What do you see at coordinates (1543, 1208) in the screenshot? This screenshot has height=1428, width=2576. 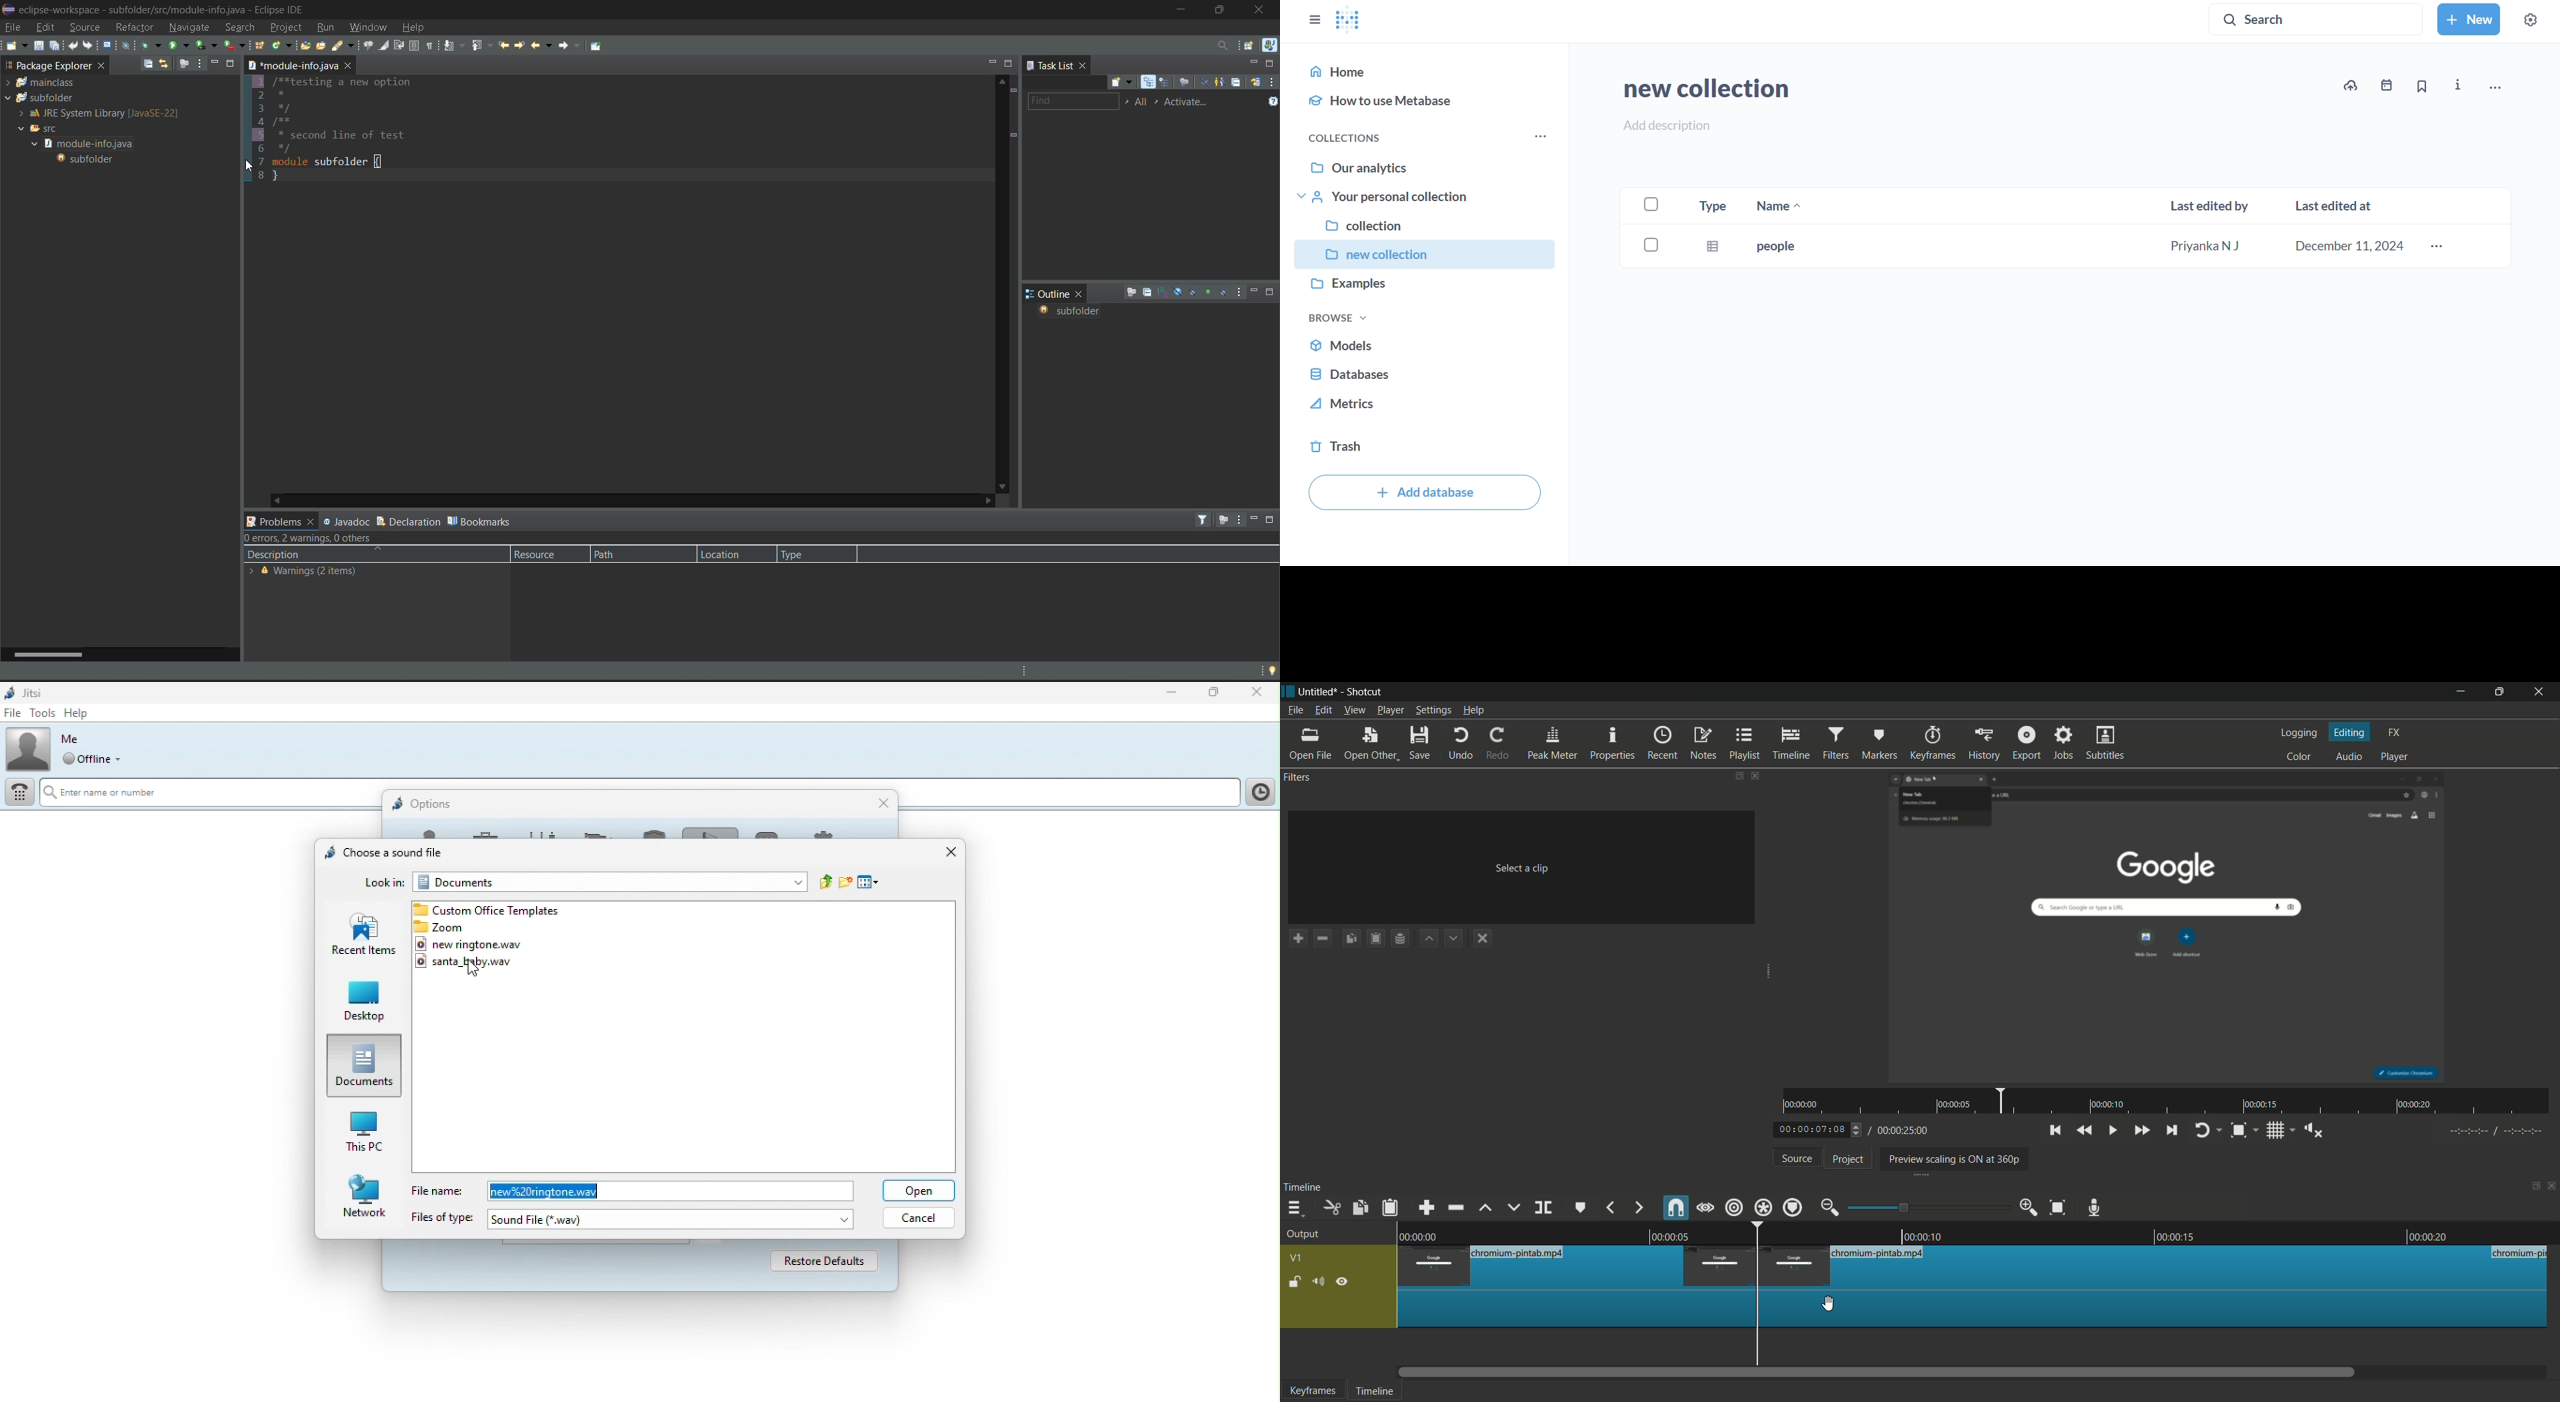 I see `split at playhead` at bounding box center [1543, 1208].